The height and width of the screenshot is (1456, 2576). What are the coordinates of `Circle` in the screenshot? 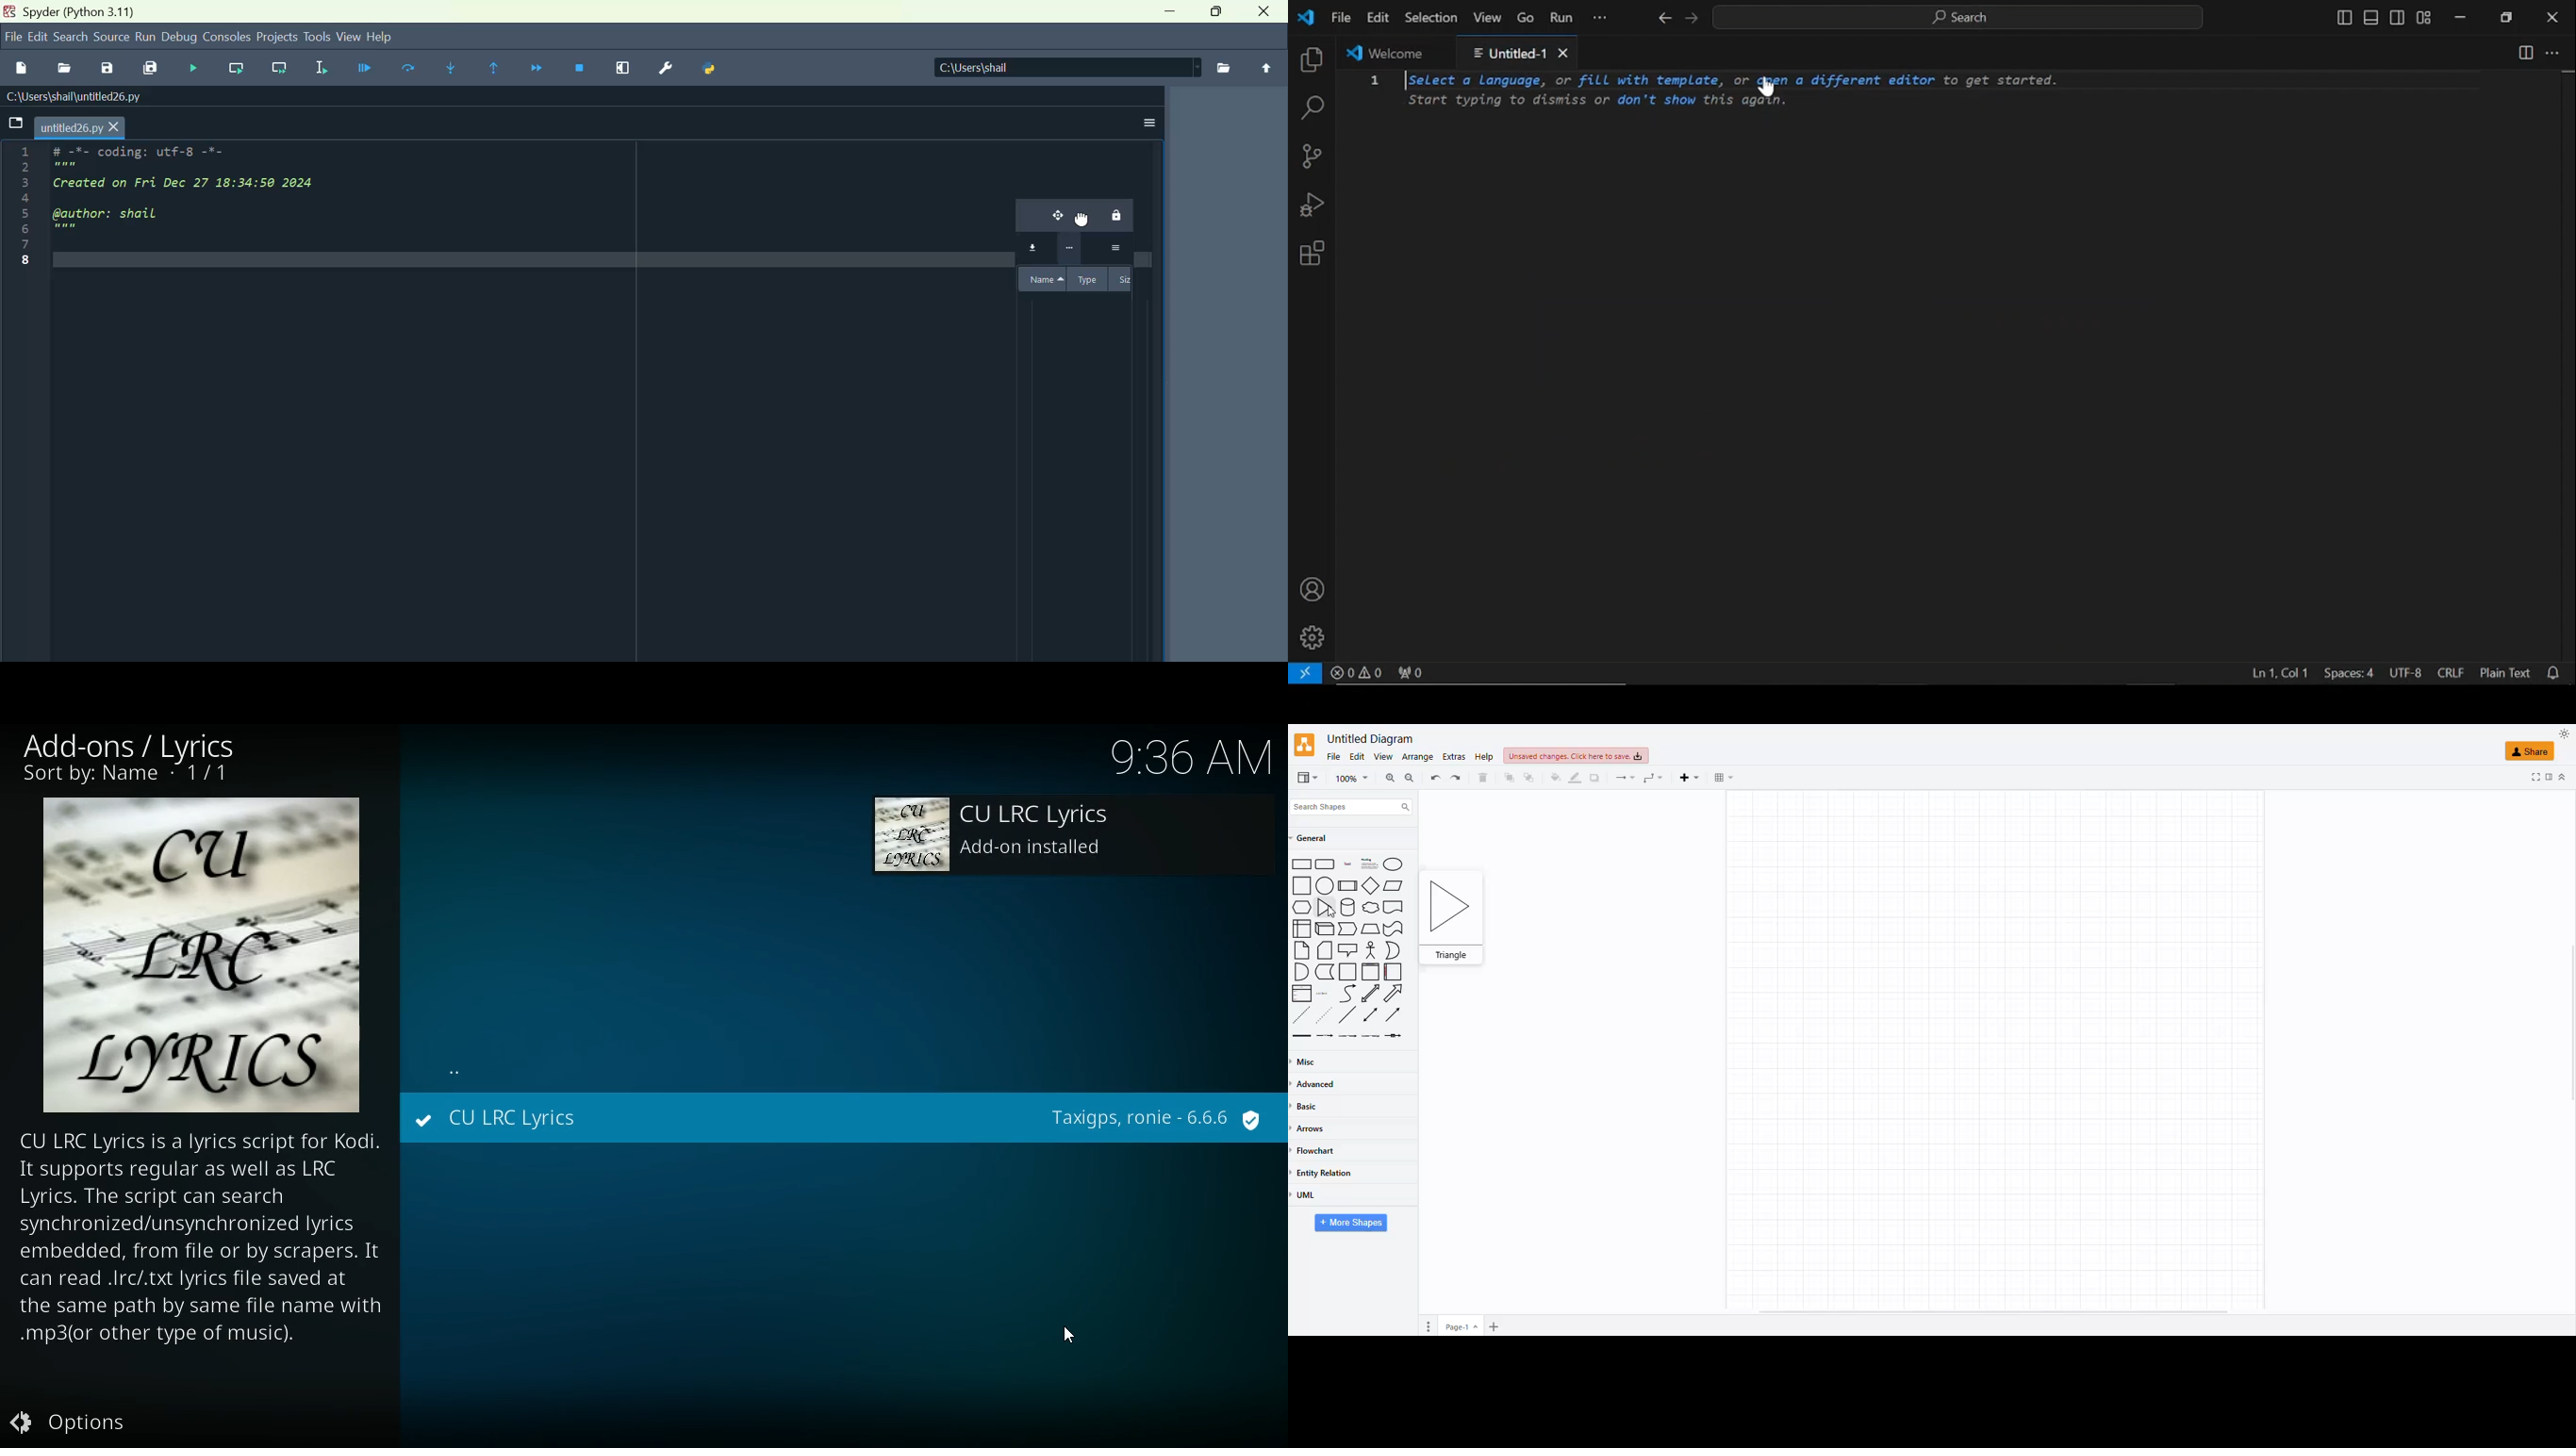 It's located at (1393, 864).